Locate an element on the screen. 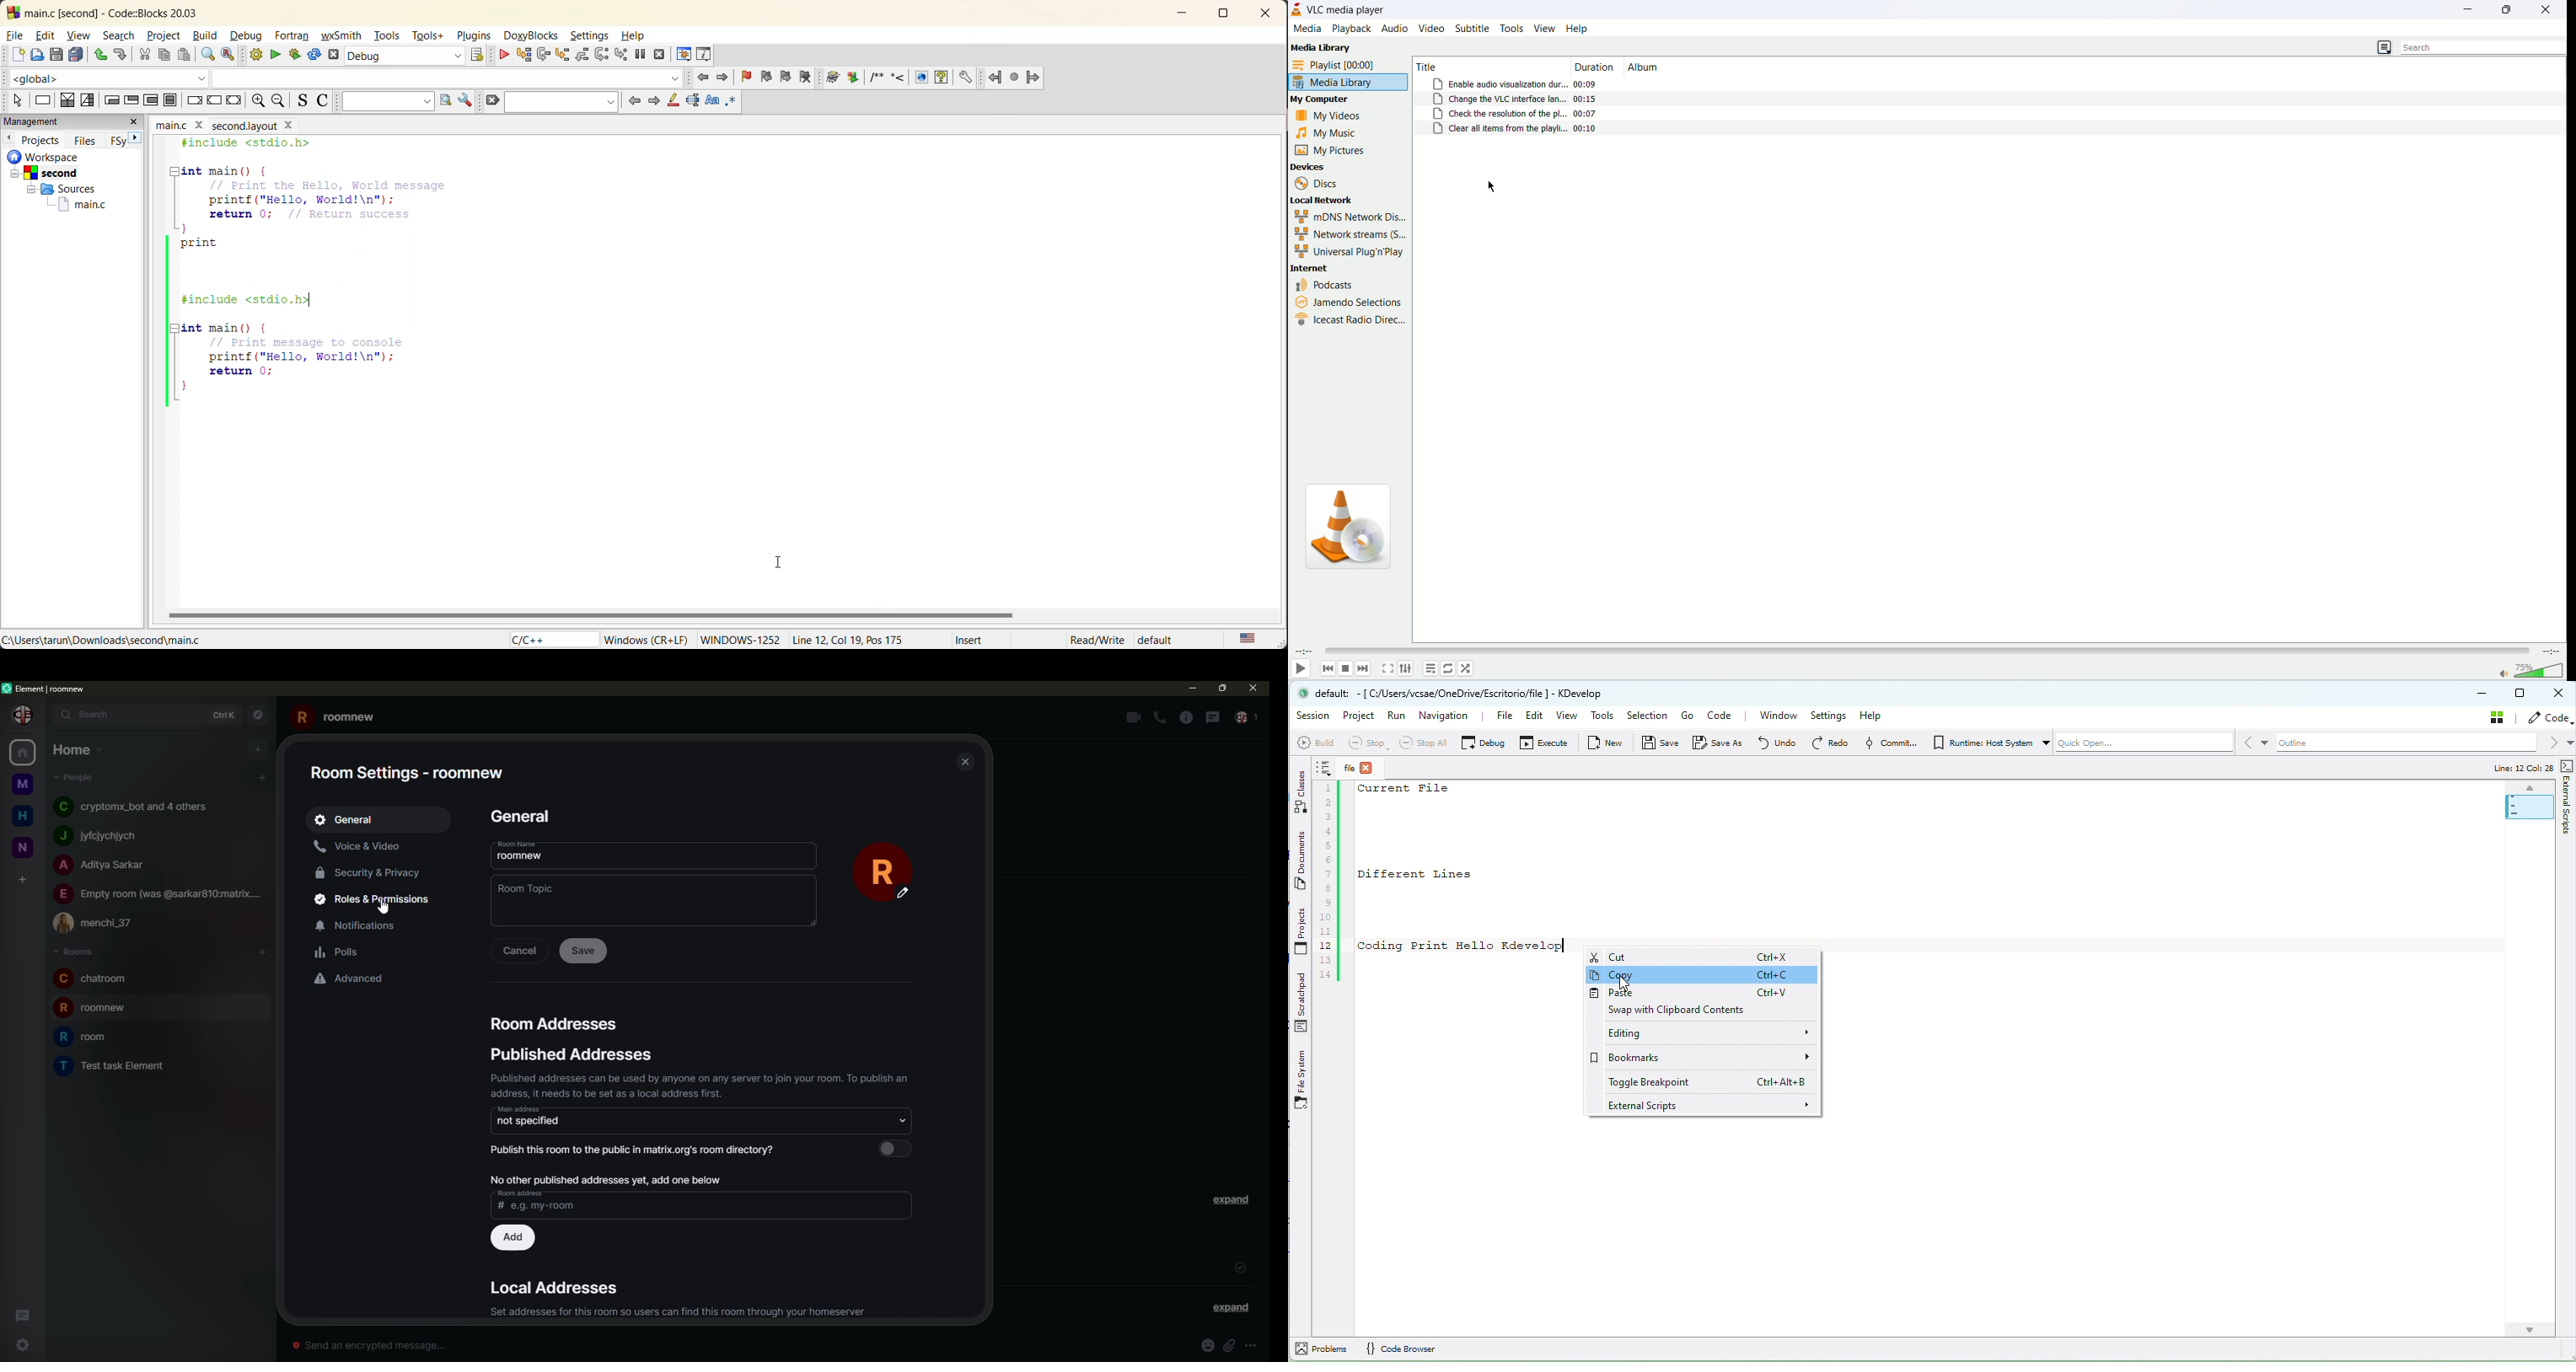  file name is located at coordinates (221, 125).